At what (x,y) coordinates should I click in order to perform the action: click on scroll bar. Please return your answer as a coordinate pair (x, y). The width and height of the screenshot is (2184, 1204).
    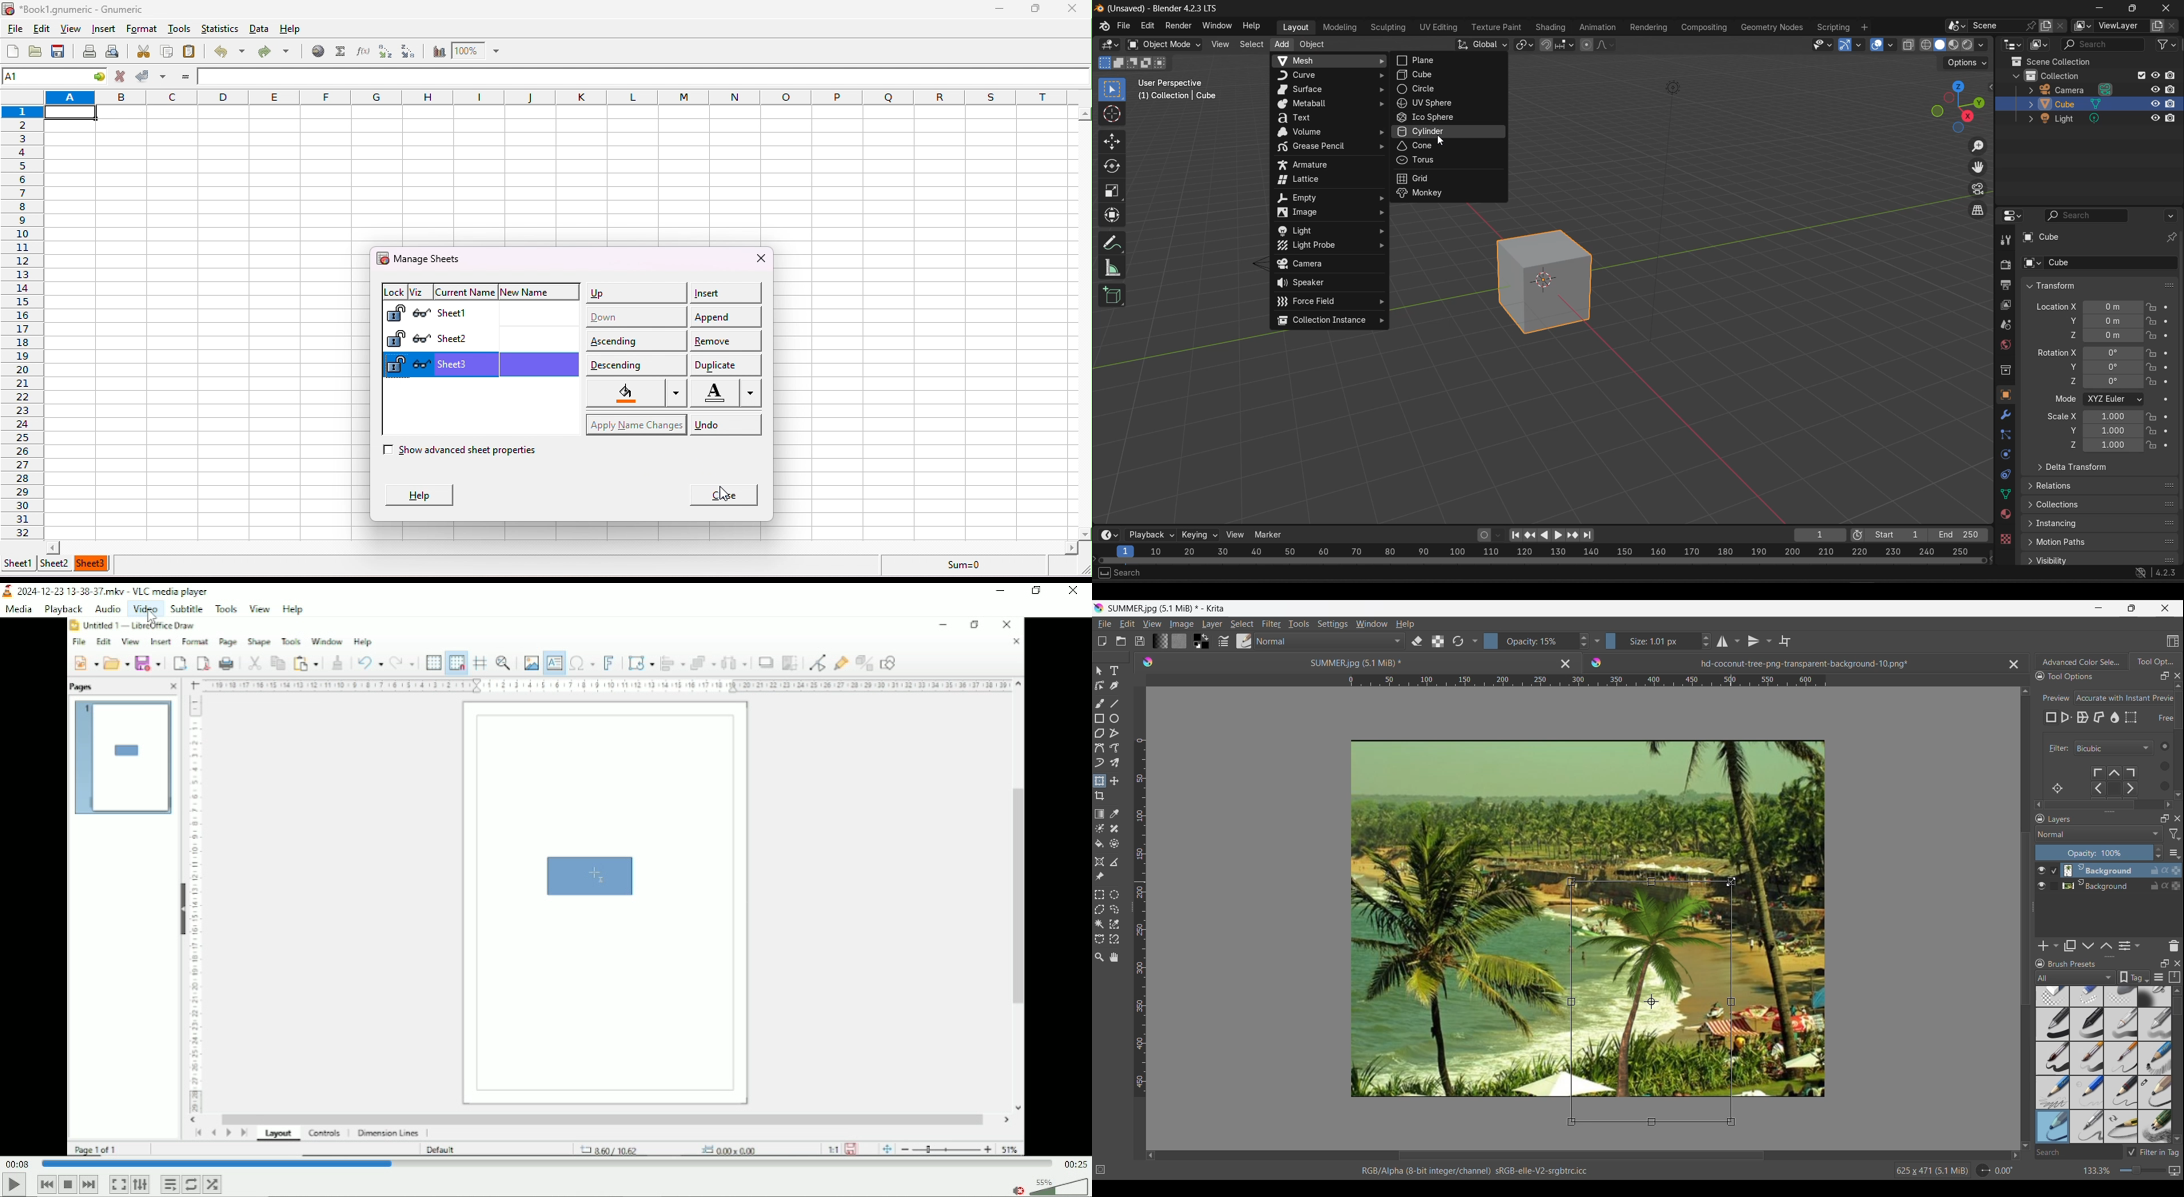
    Looking at the image, I should click on (1085, 322).